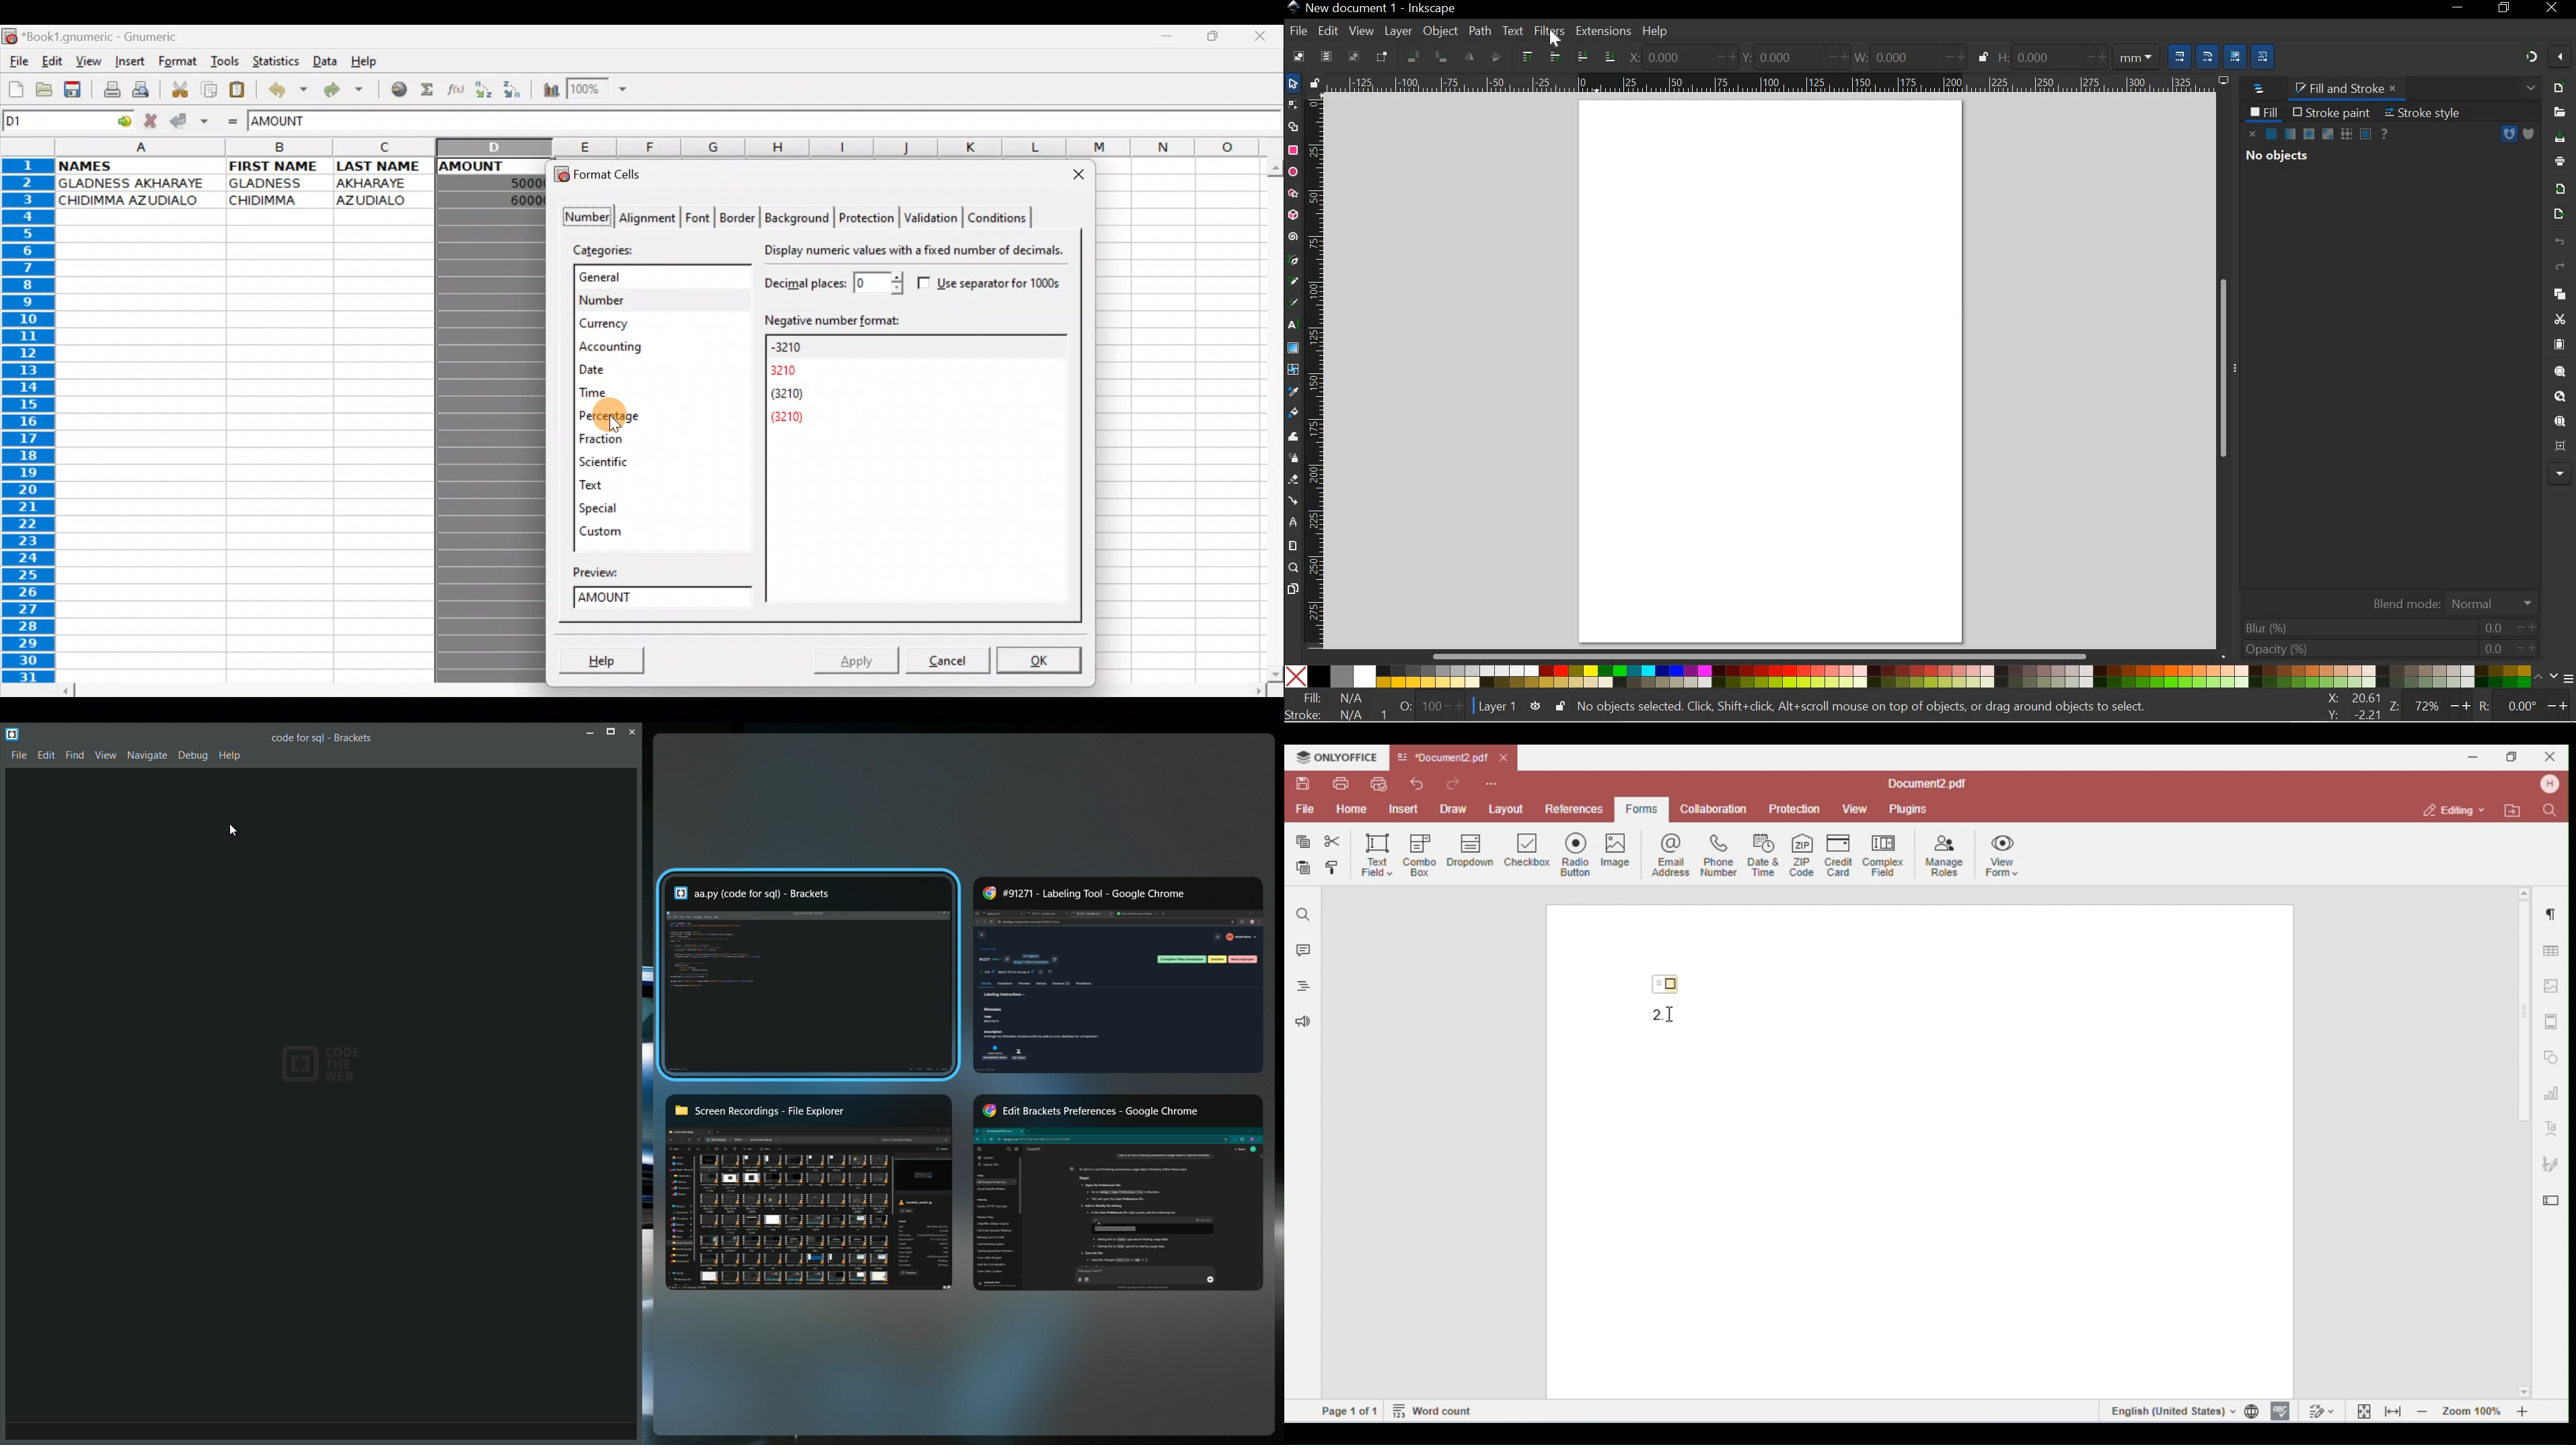 The image size is (2576, 1456). Describe the element at coordinates (485, 90) in the screenshot. I see `Sort Ascending order` at that location.